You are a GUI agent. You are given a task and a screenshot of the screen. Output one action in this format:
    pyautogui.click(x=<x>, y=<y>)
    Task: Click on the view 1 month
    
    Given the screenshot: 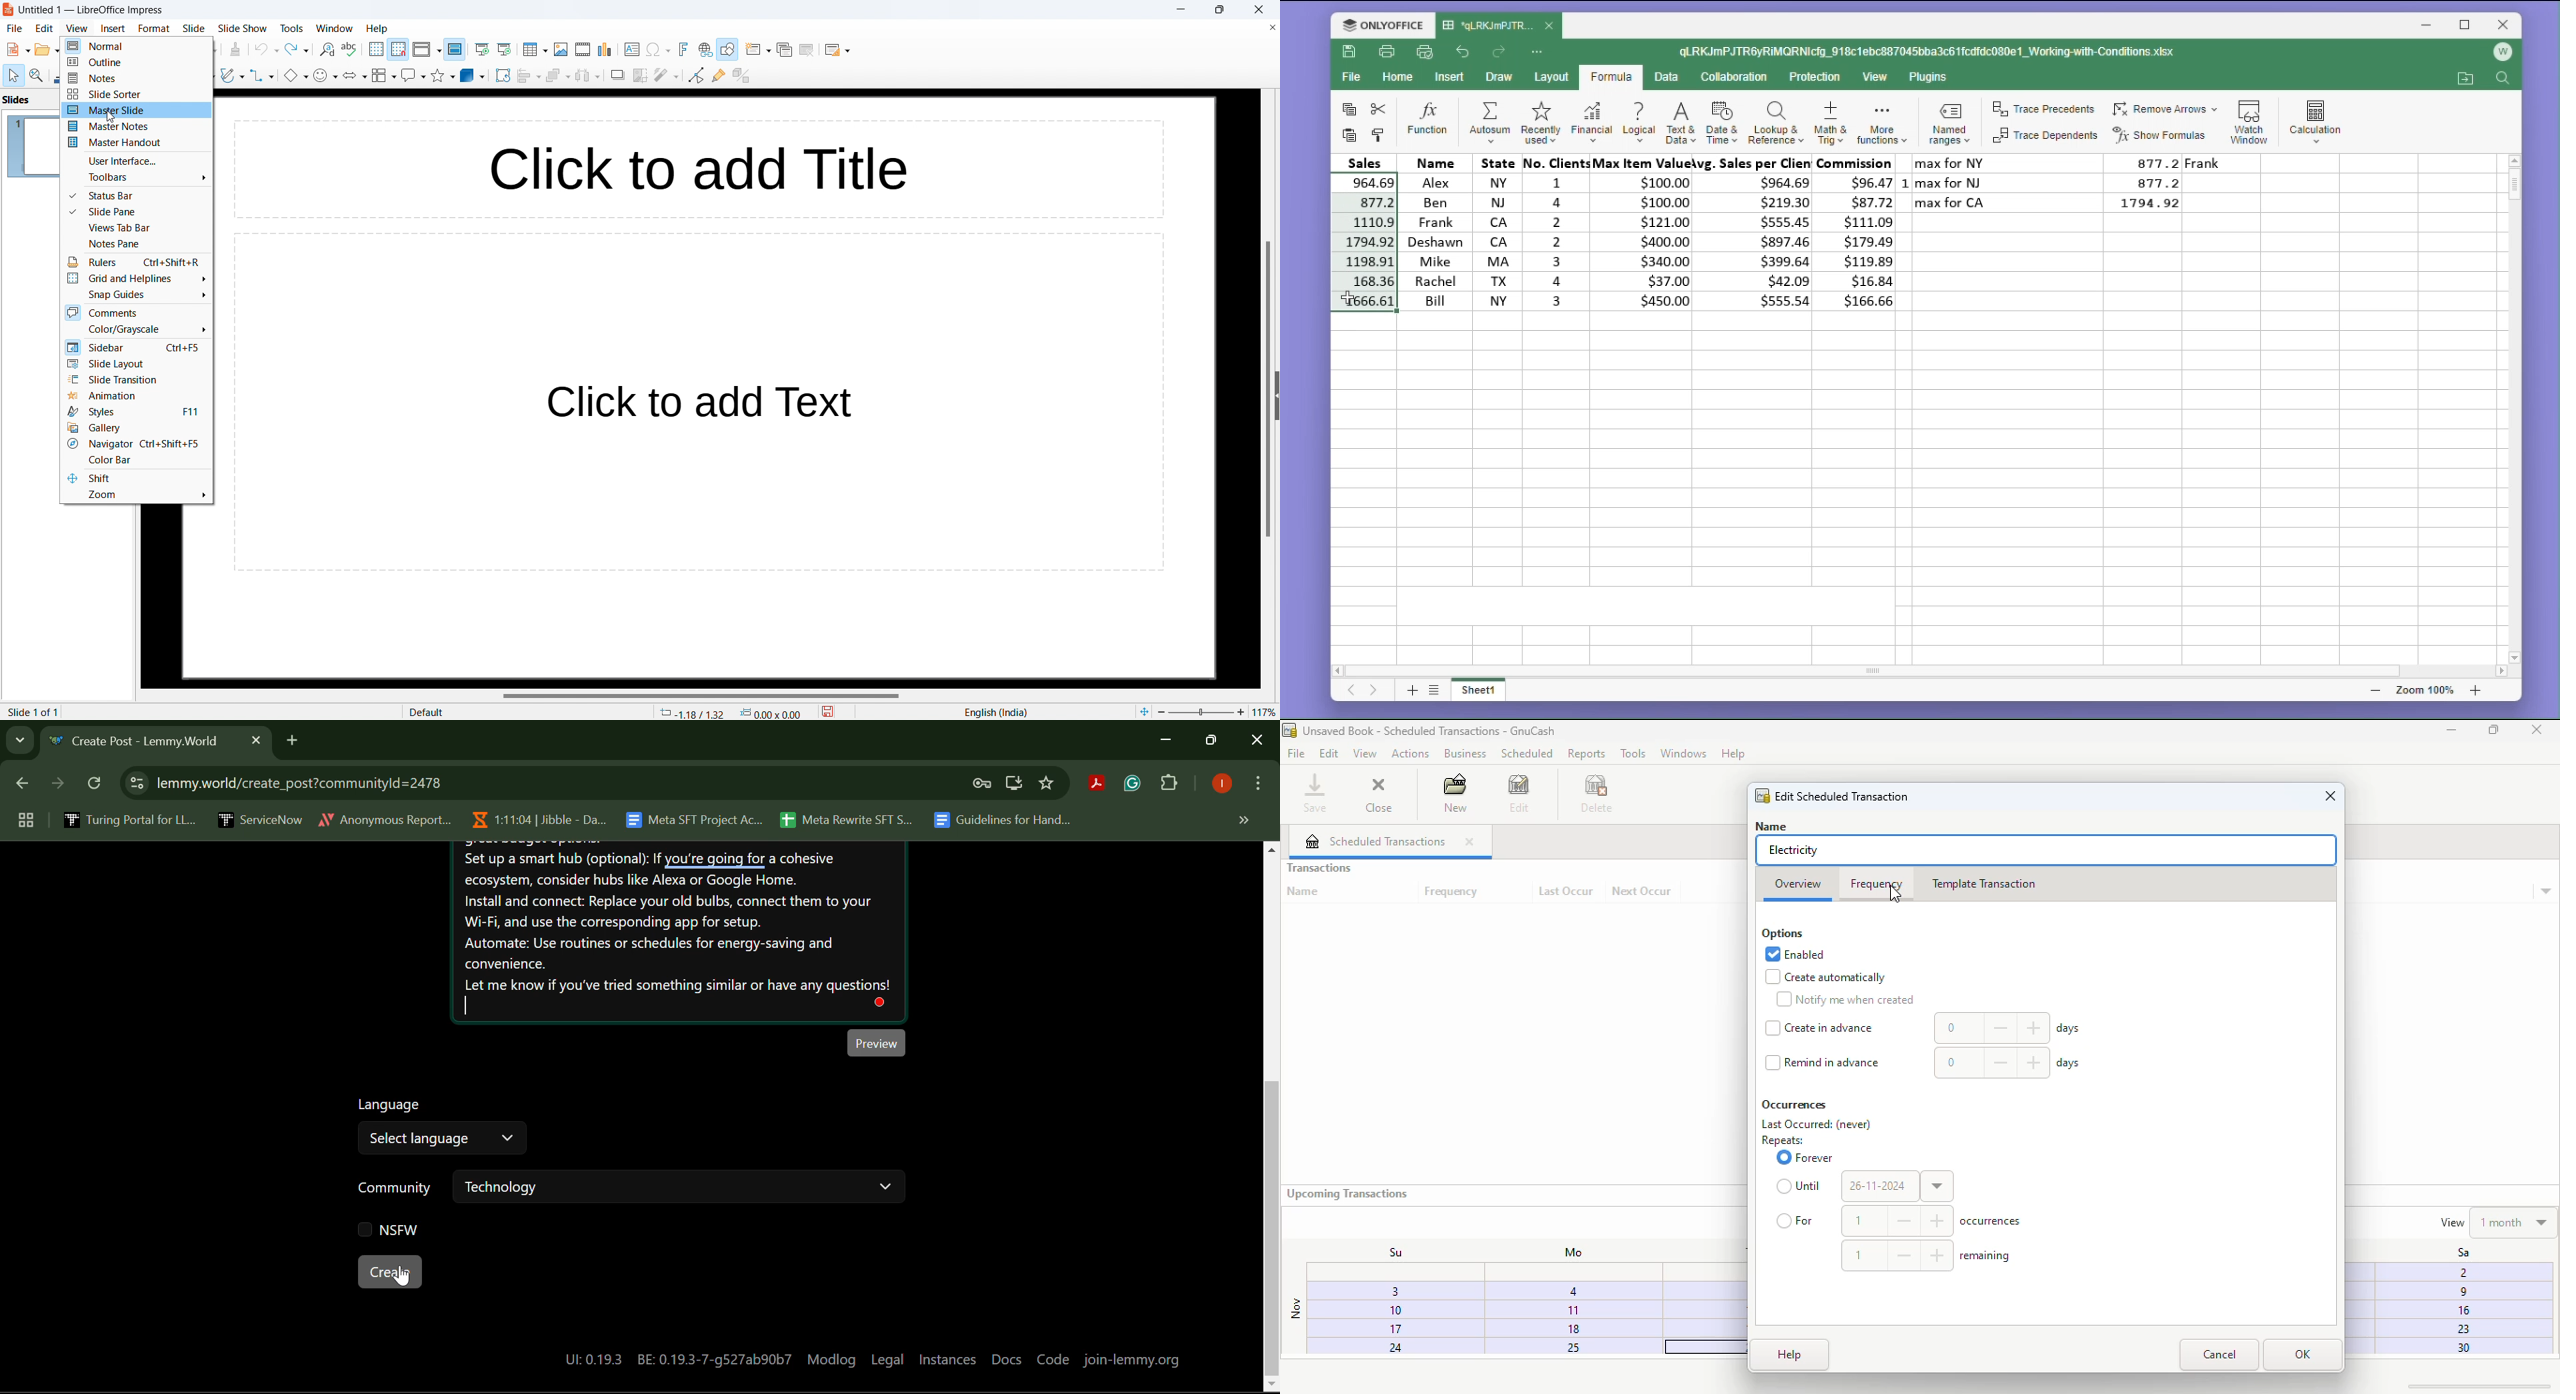 What is the action you would take?
    pyautogui.click(x=2496, y=1221)
    